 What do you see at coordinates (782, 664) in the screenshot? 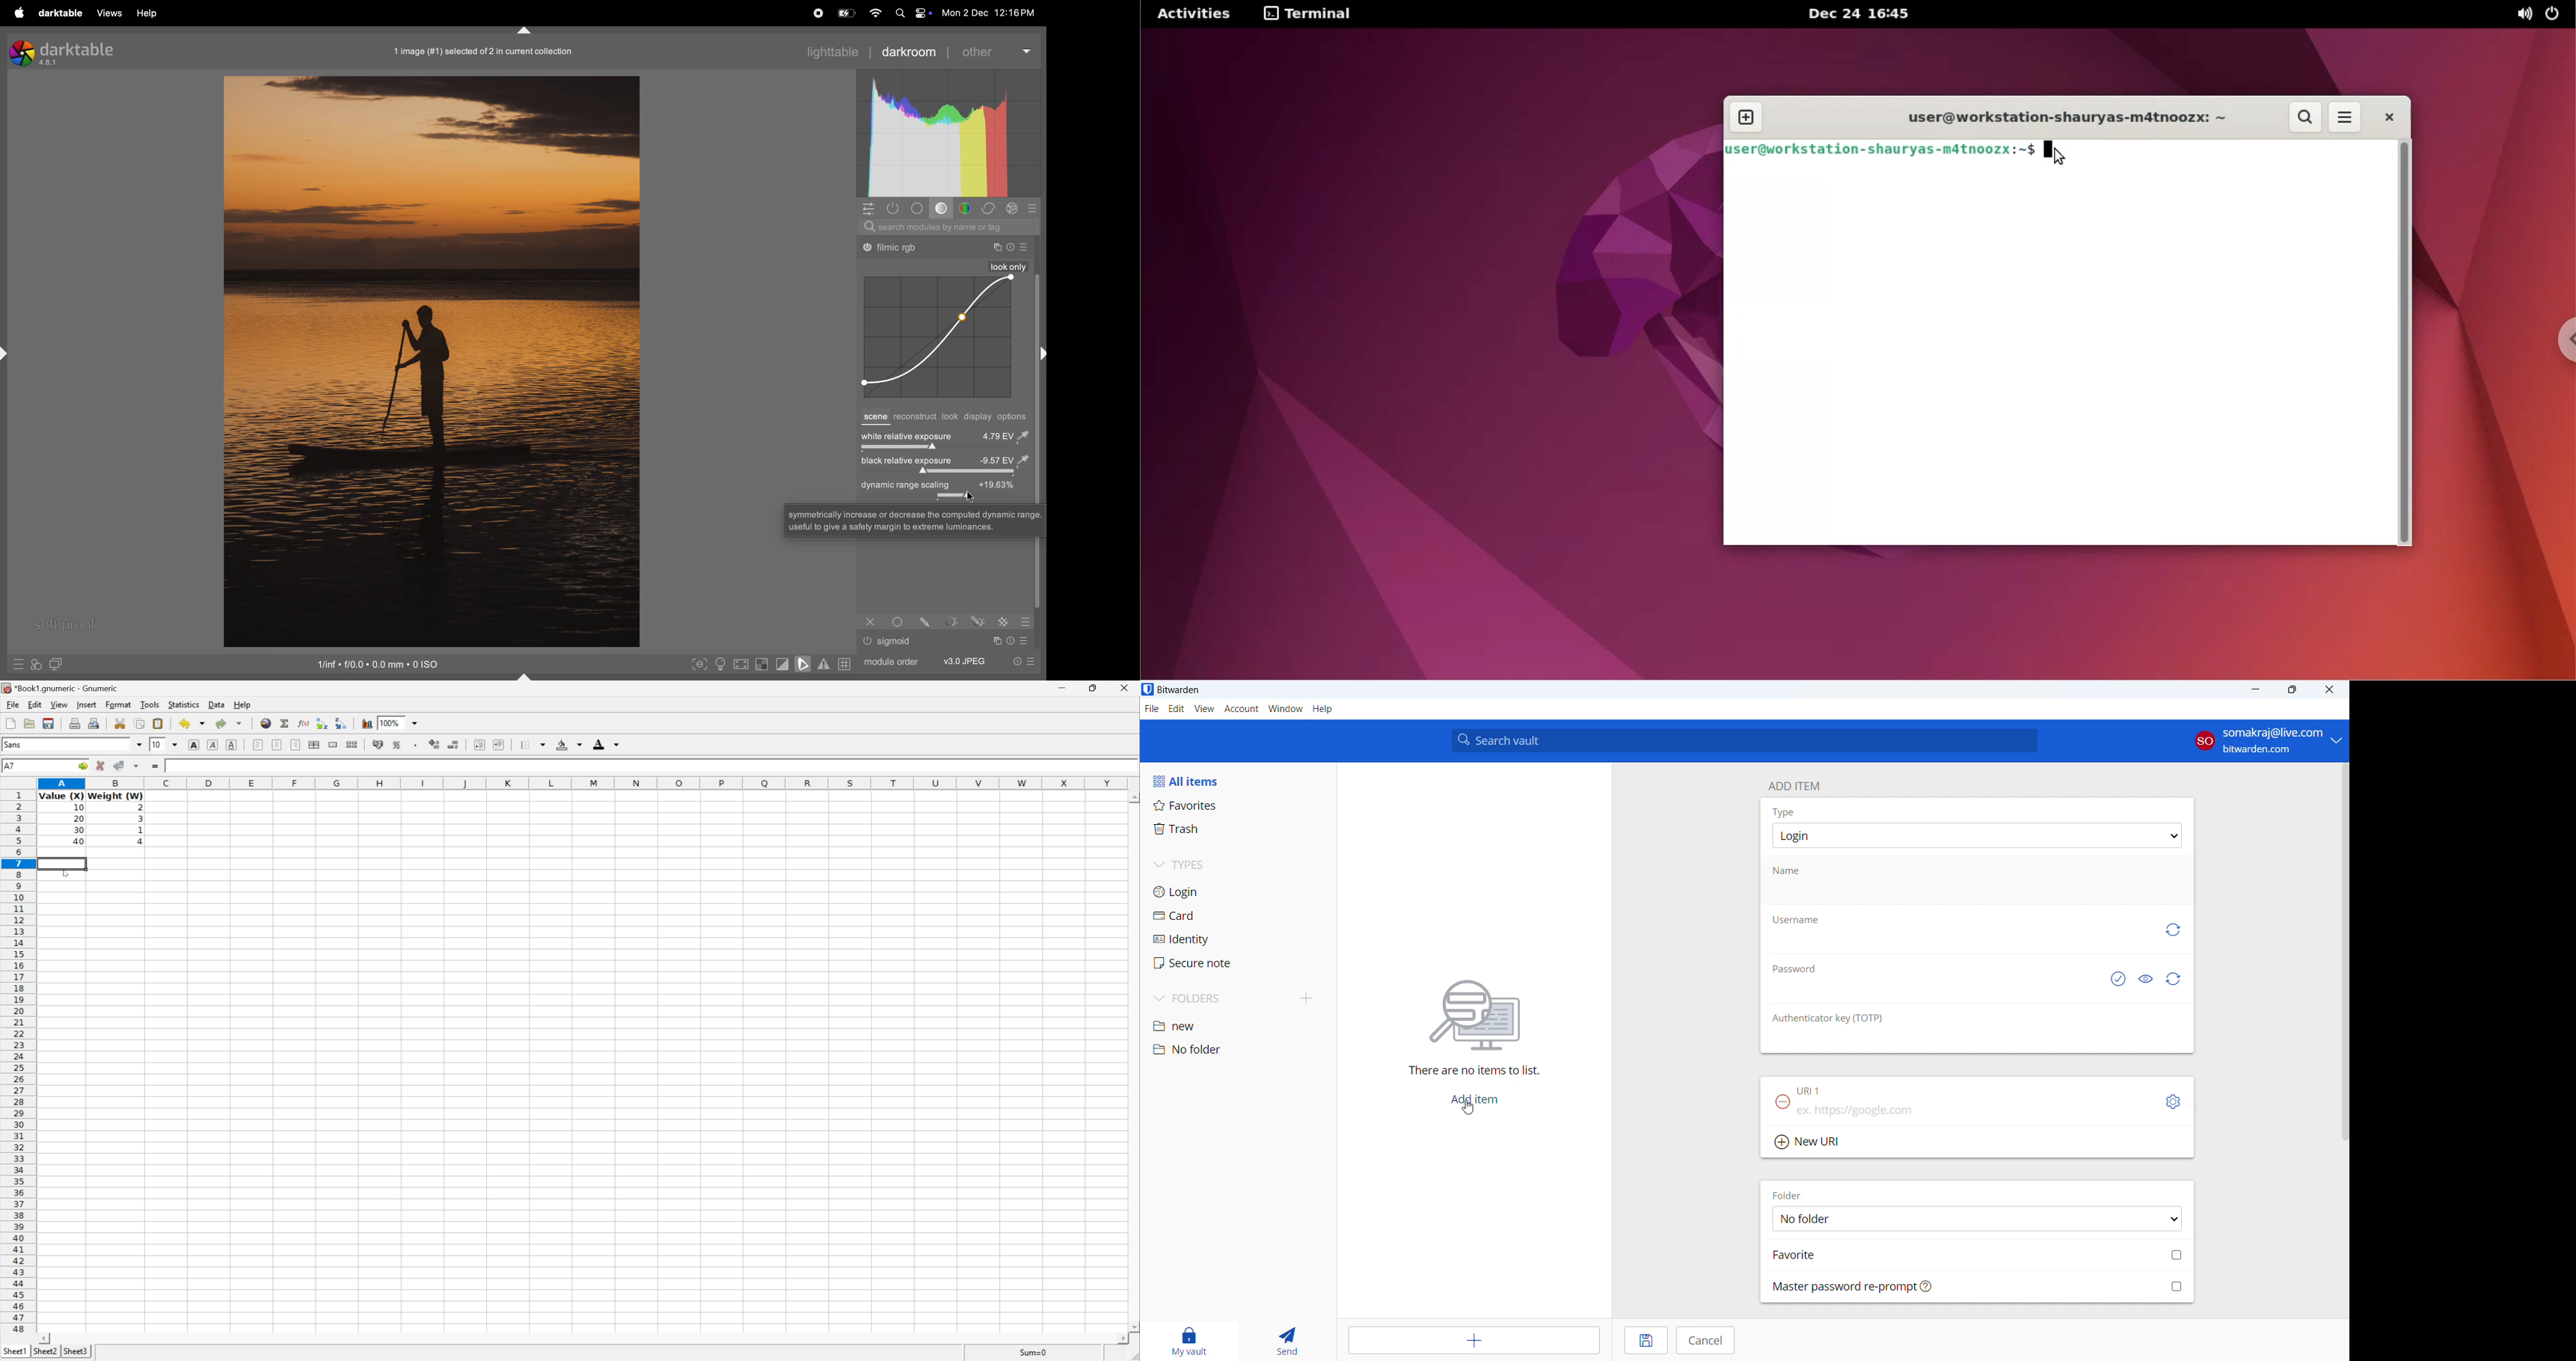
I see `toggle clipping indications` at bounding box center [782, 664].